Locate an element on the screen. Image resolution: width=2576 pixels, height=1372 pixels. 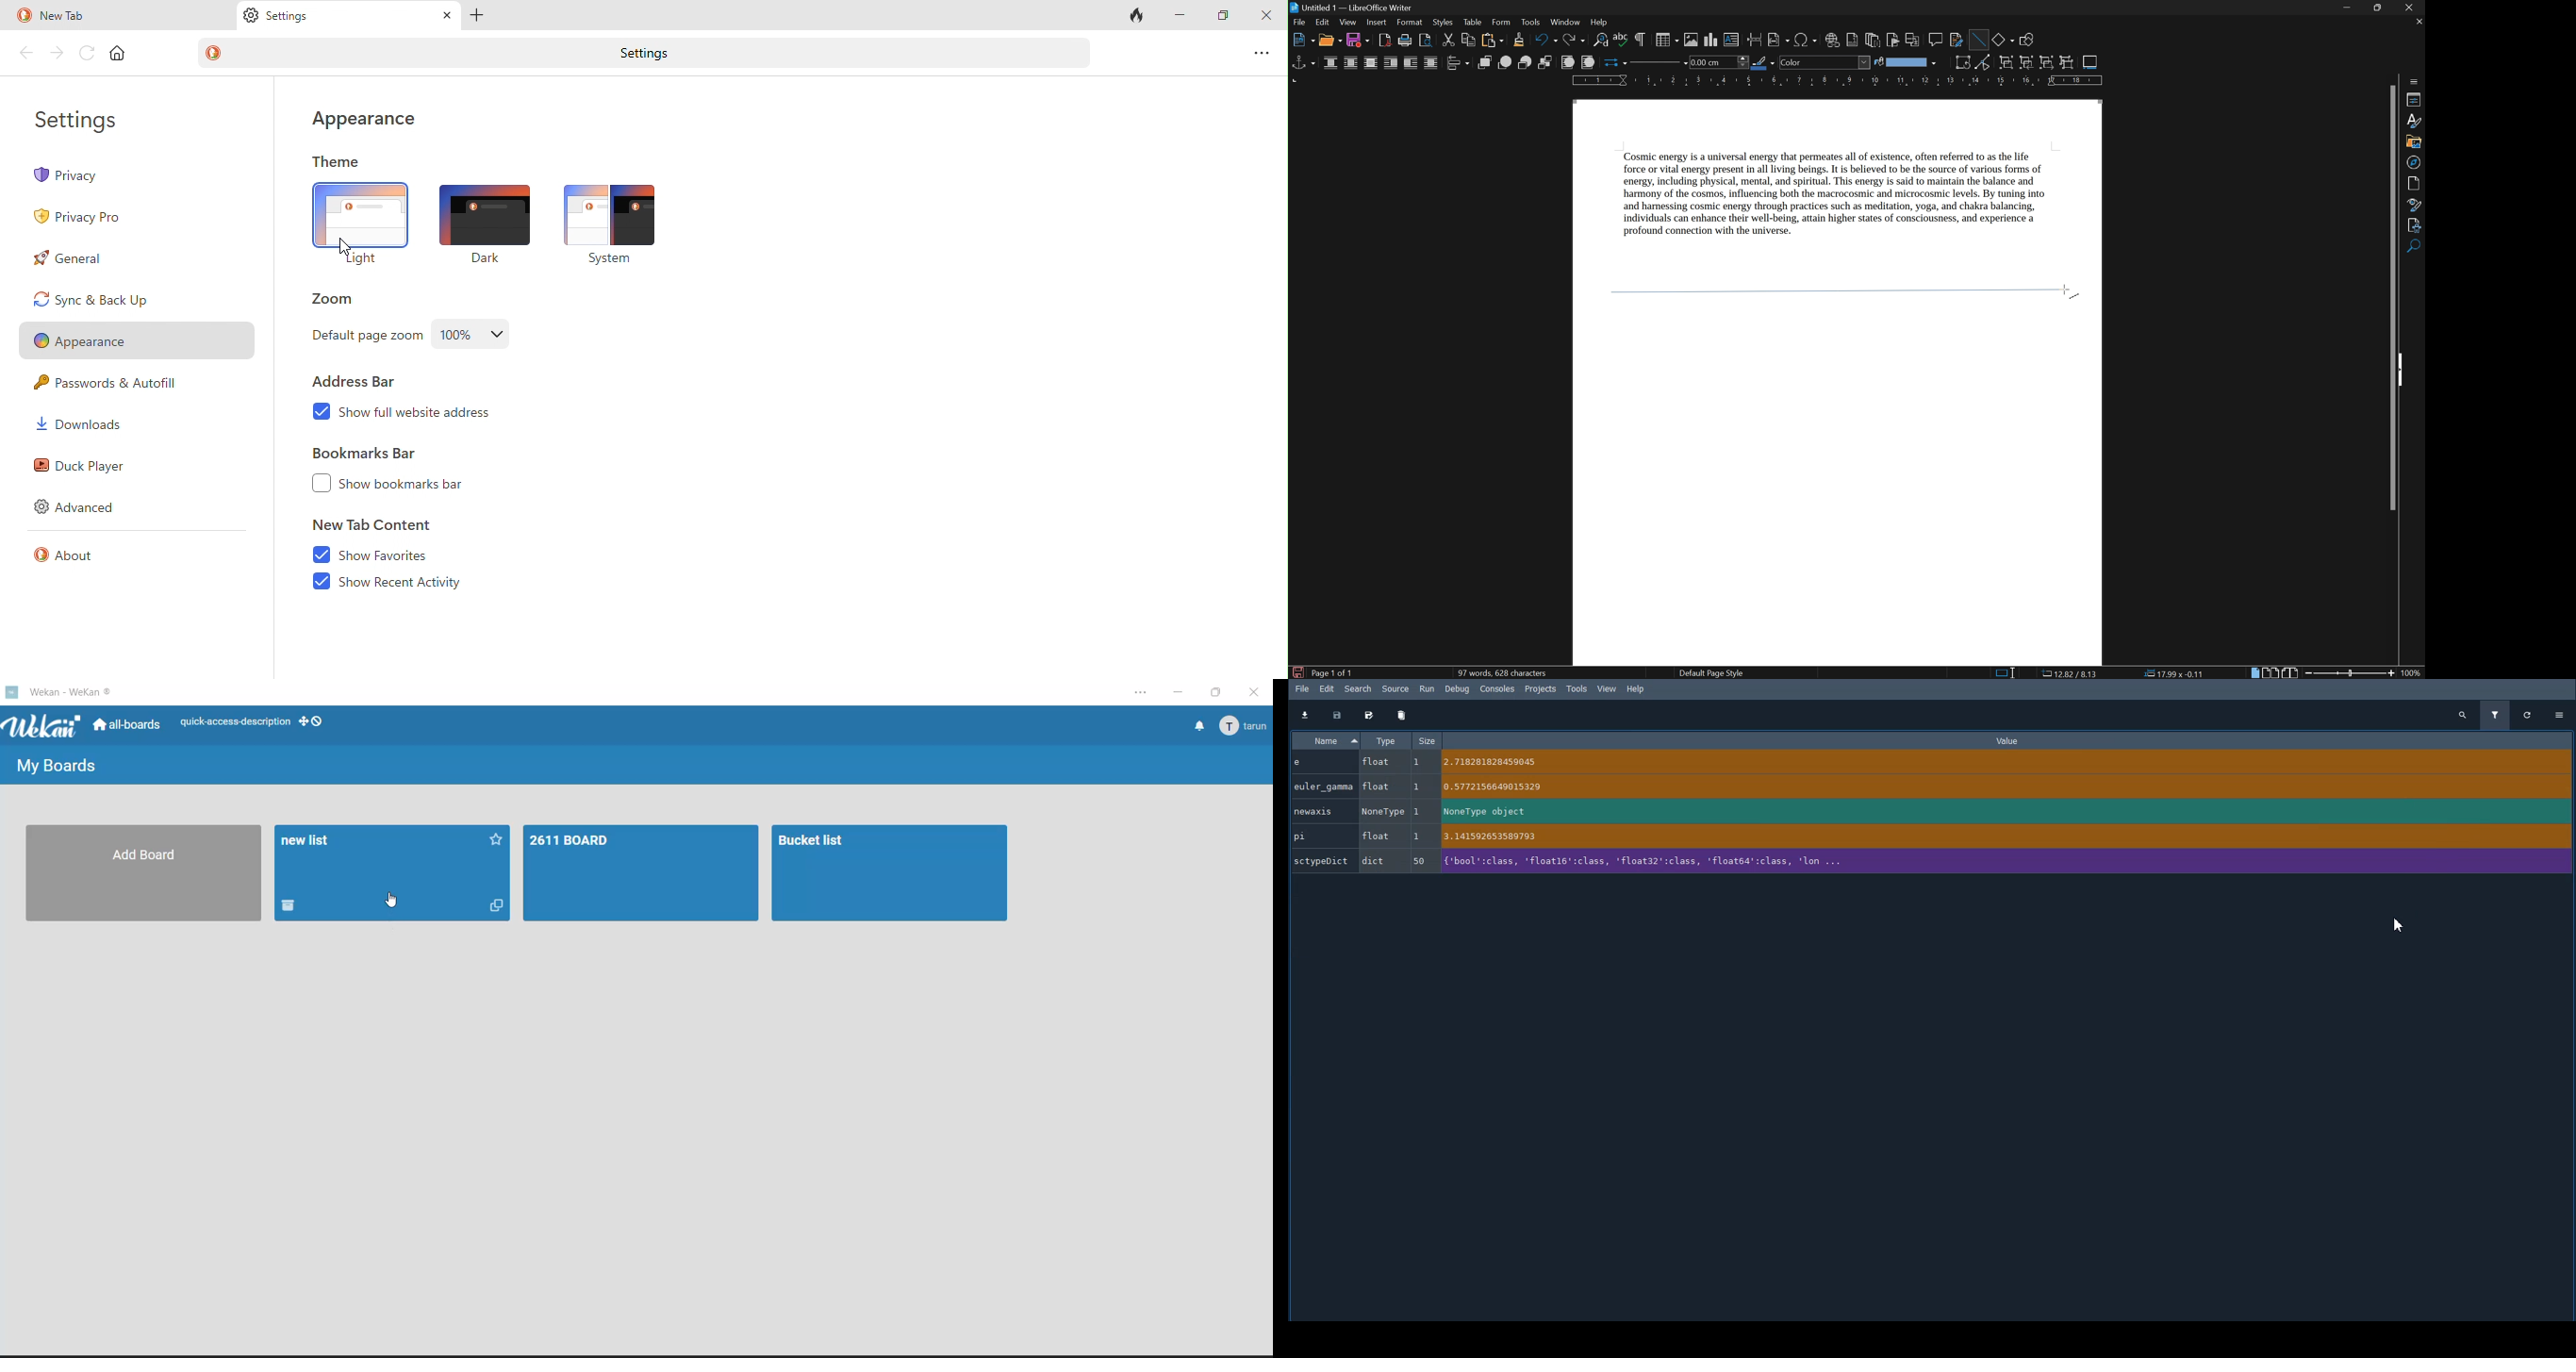
close is located at coordinates (2413, 7).